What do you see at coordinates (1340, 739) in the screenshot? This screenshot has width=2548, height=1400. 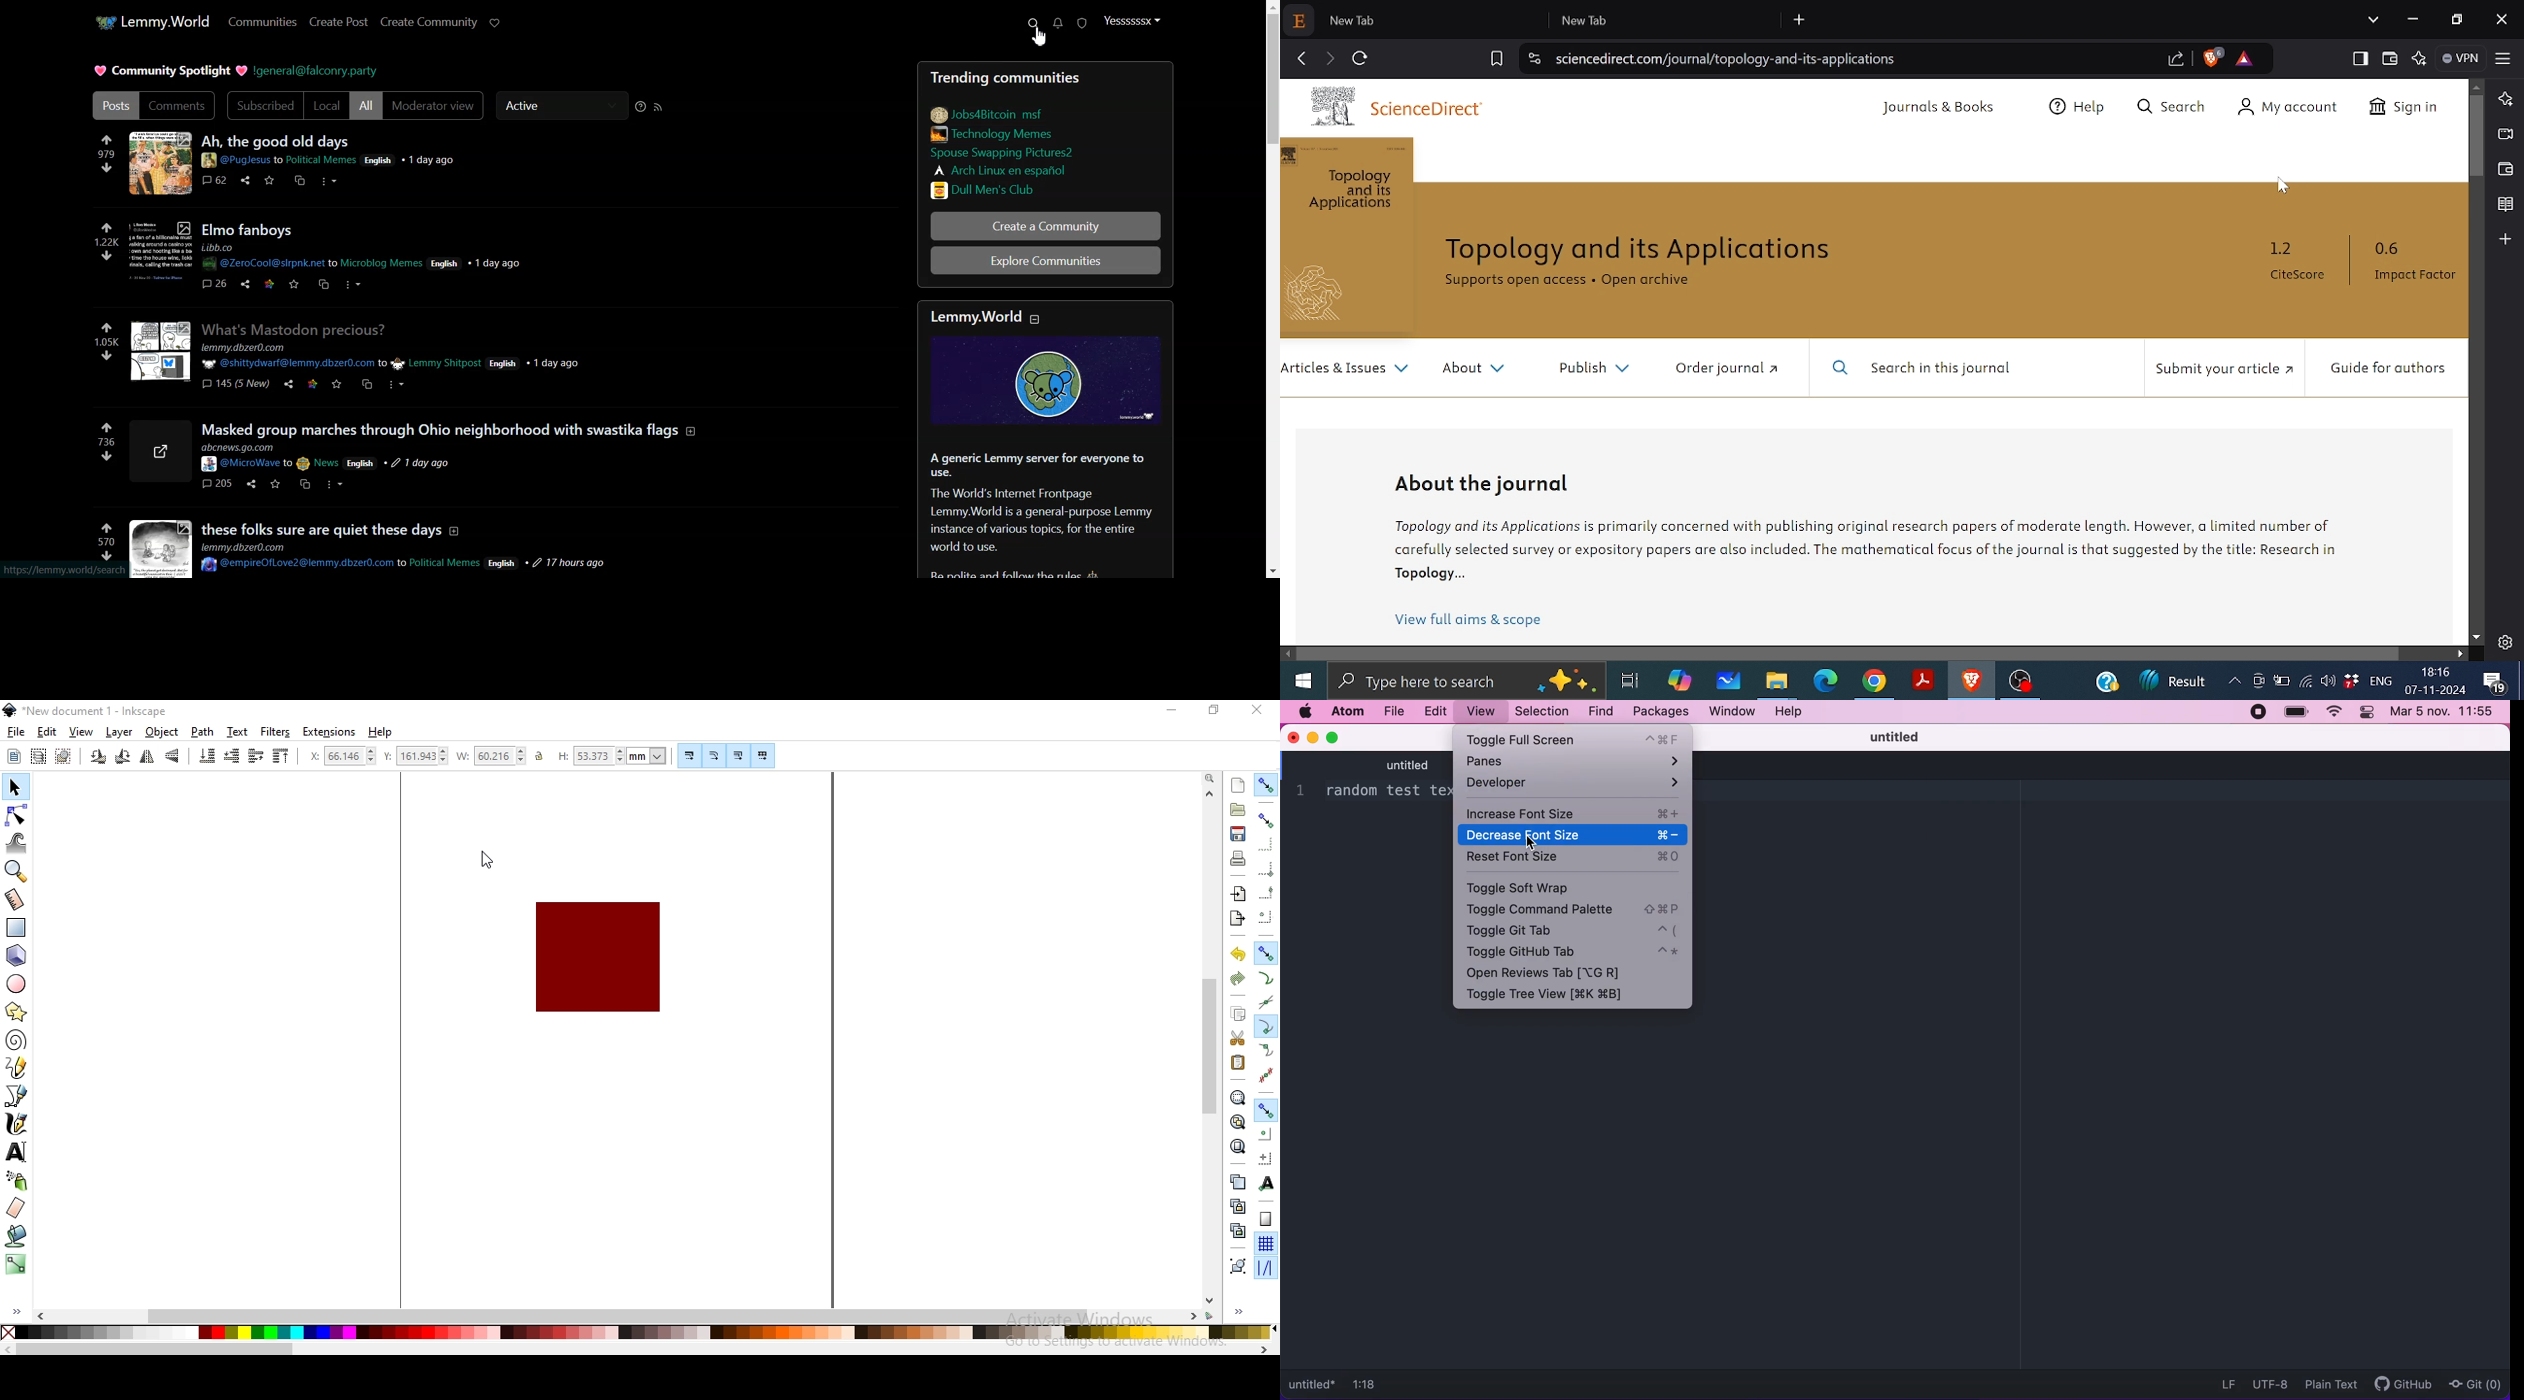 I see `maximize` at bounding box center [1340, 739].